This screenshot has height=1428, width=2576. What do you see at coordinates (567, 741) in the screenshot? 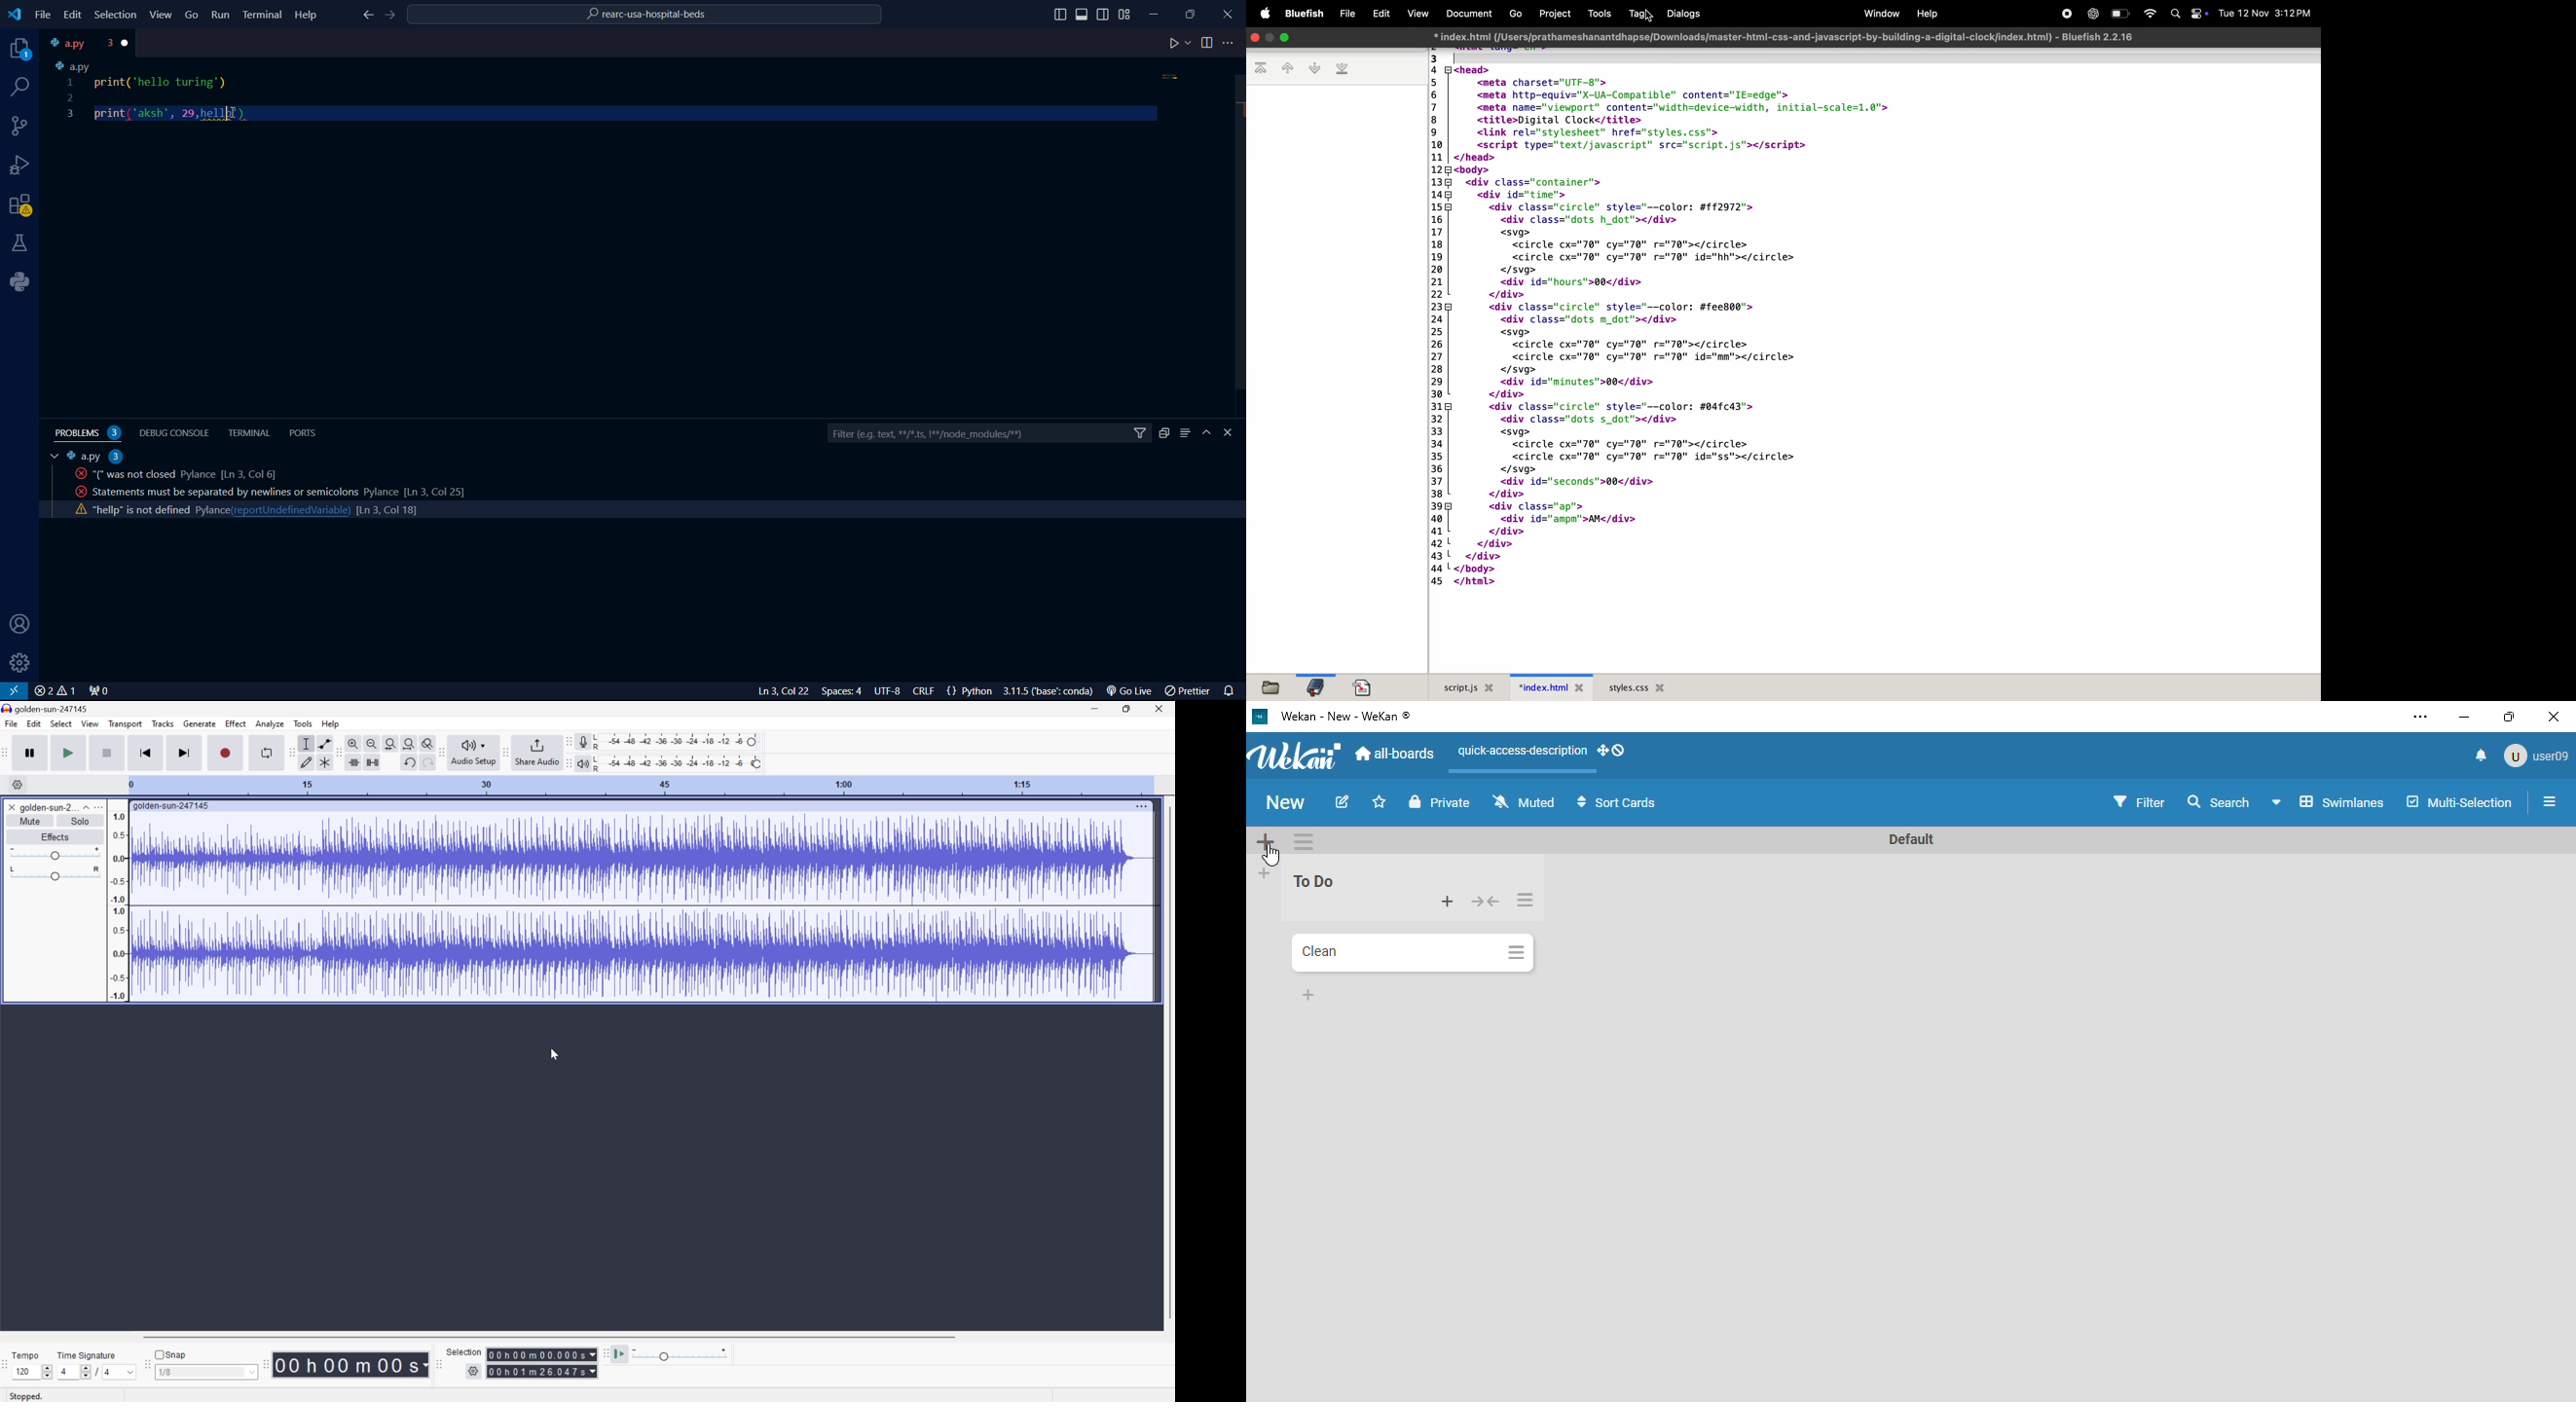
I see `Audacity recording meter toolbar` at bounding box center [567, 741].